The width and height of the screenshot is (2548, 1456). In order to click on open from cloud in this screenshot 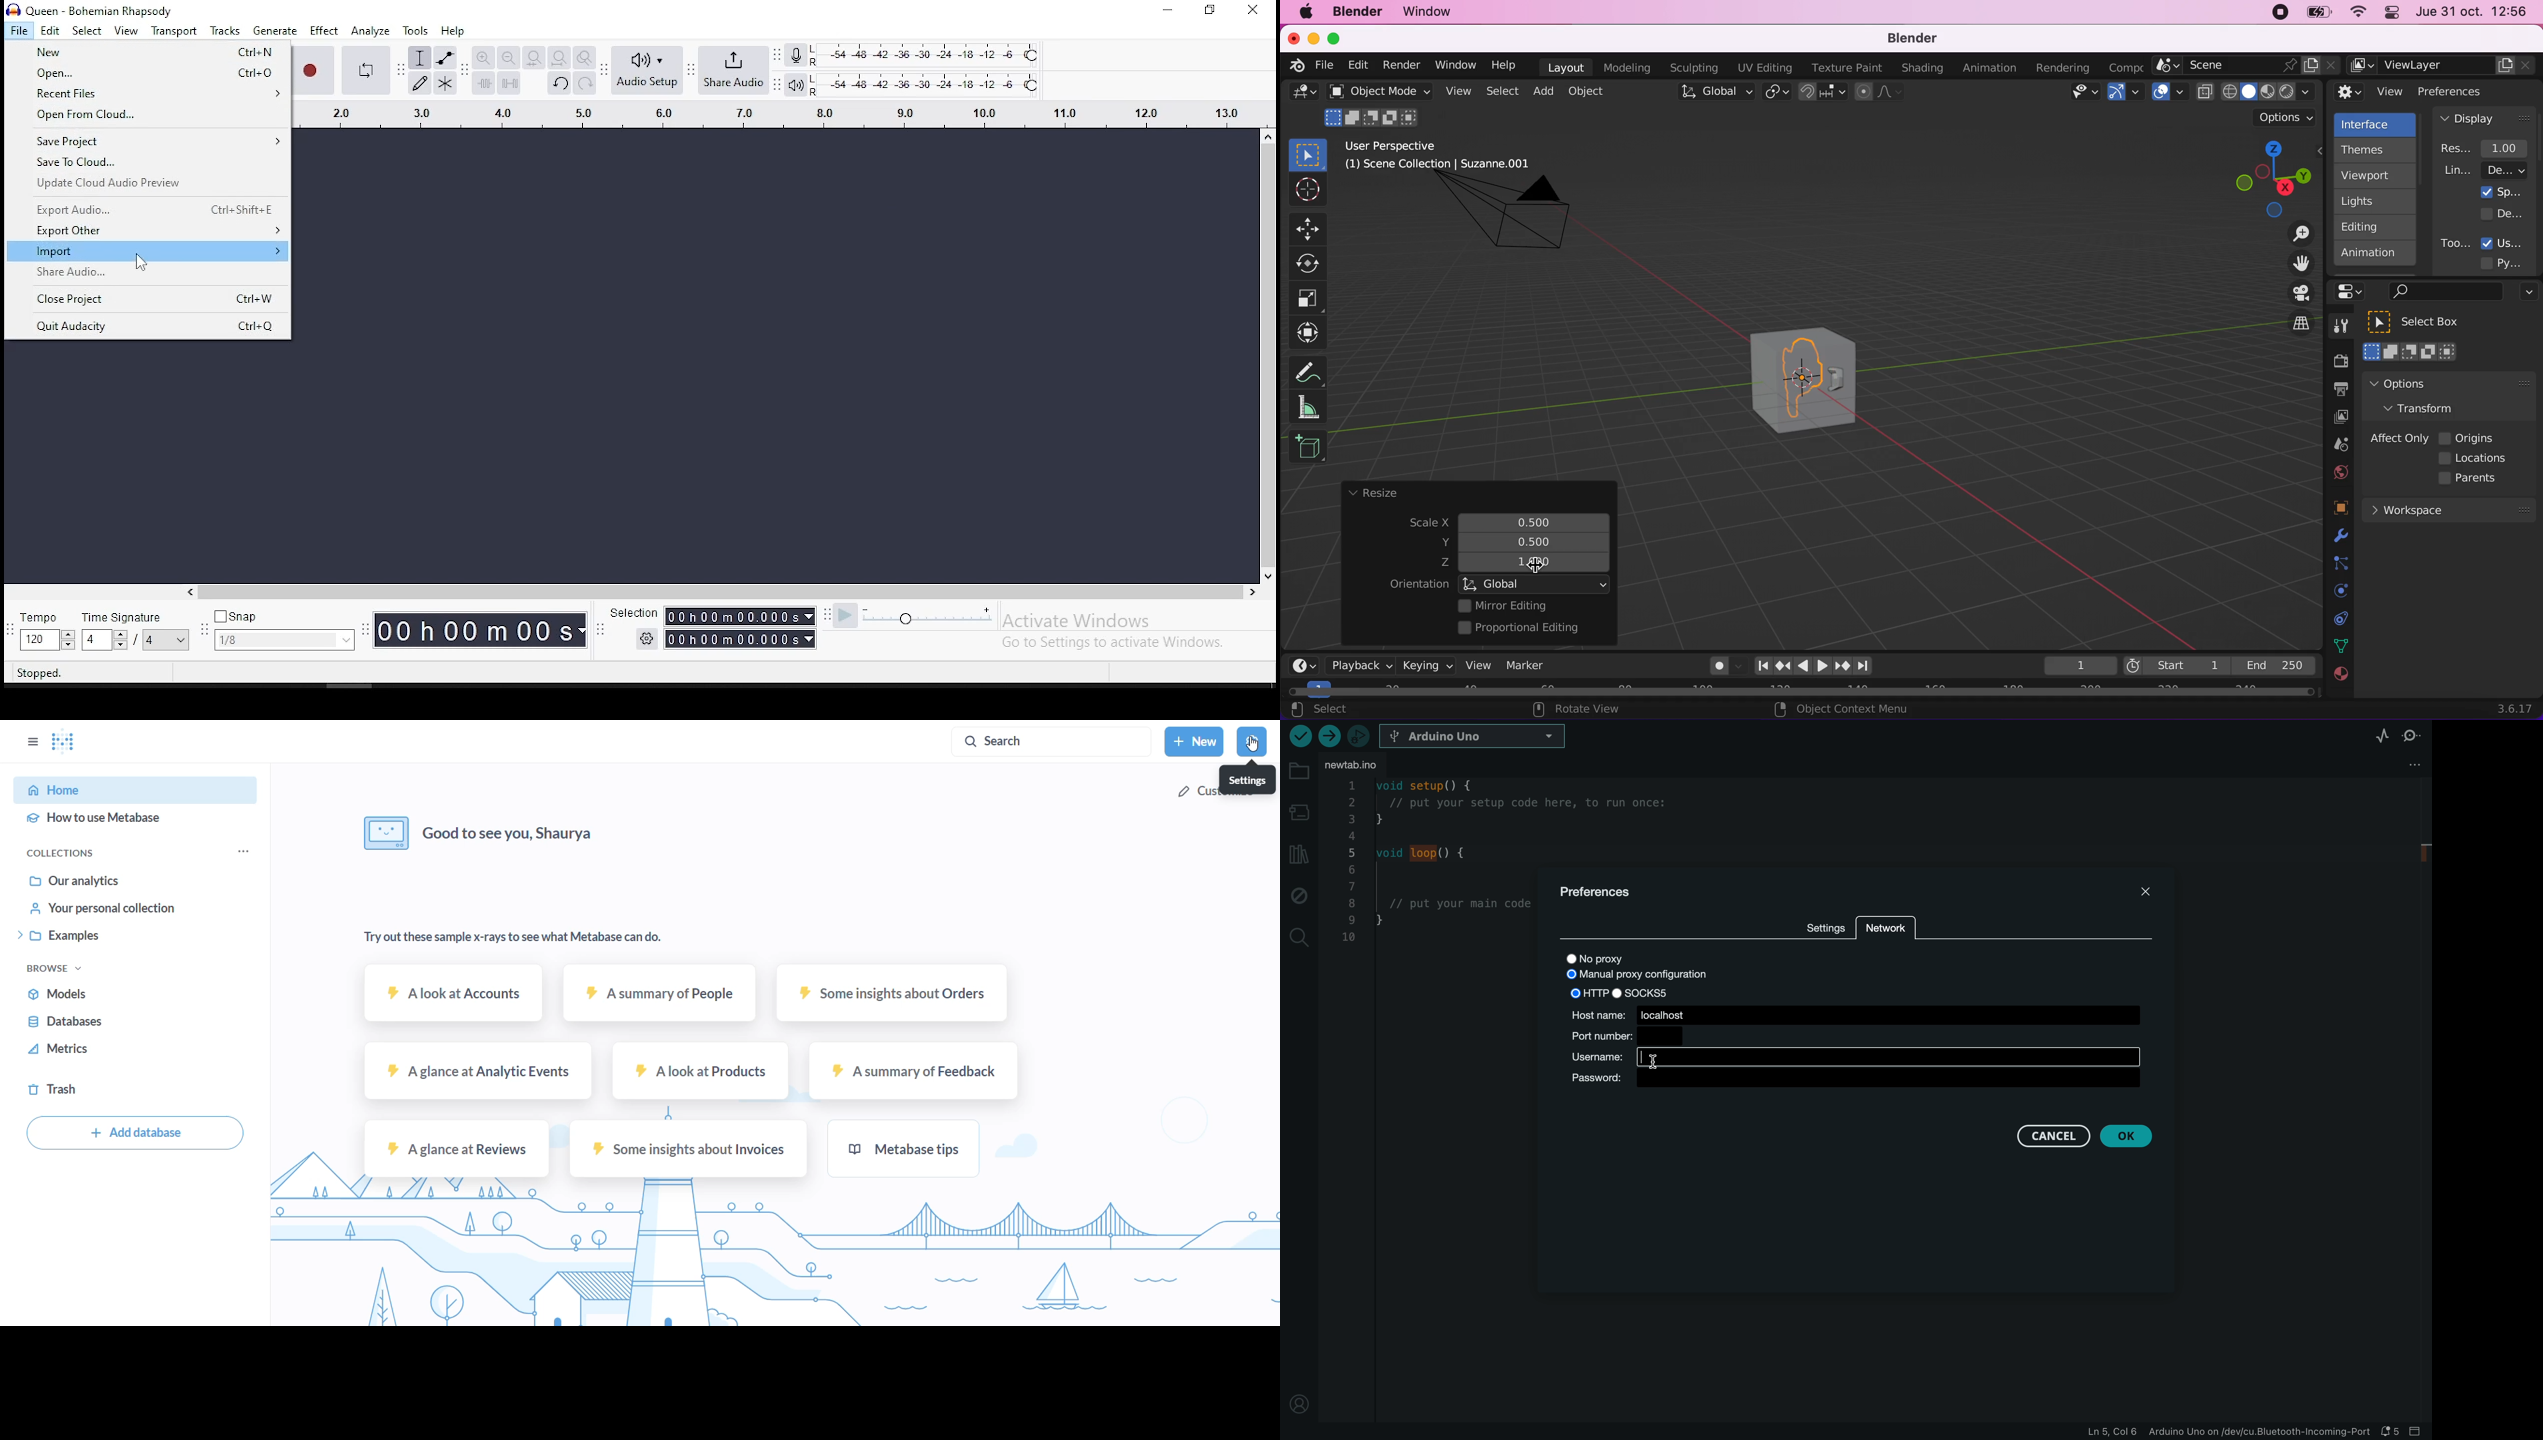, I will do `click(143, 117)`.